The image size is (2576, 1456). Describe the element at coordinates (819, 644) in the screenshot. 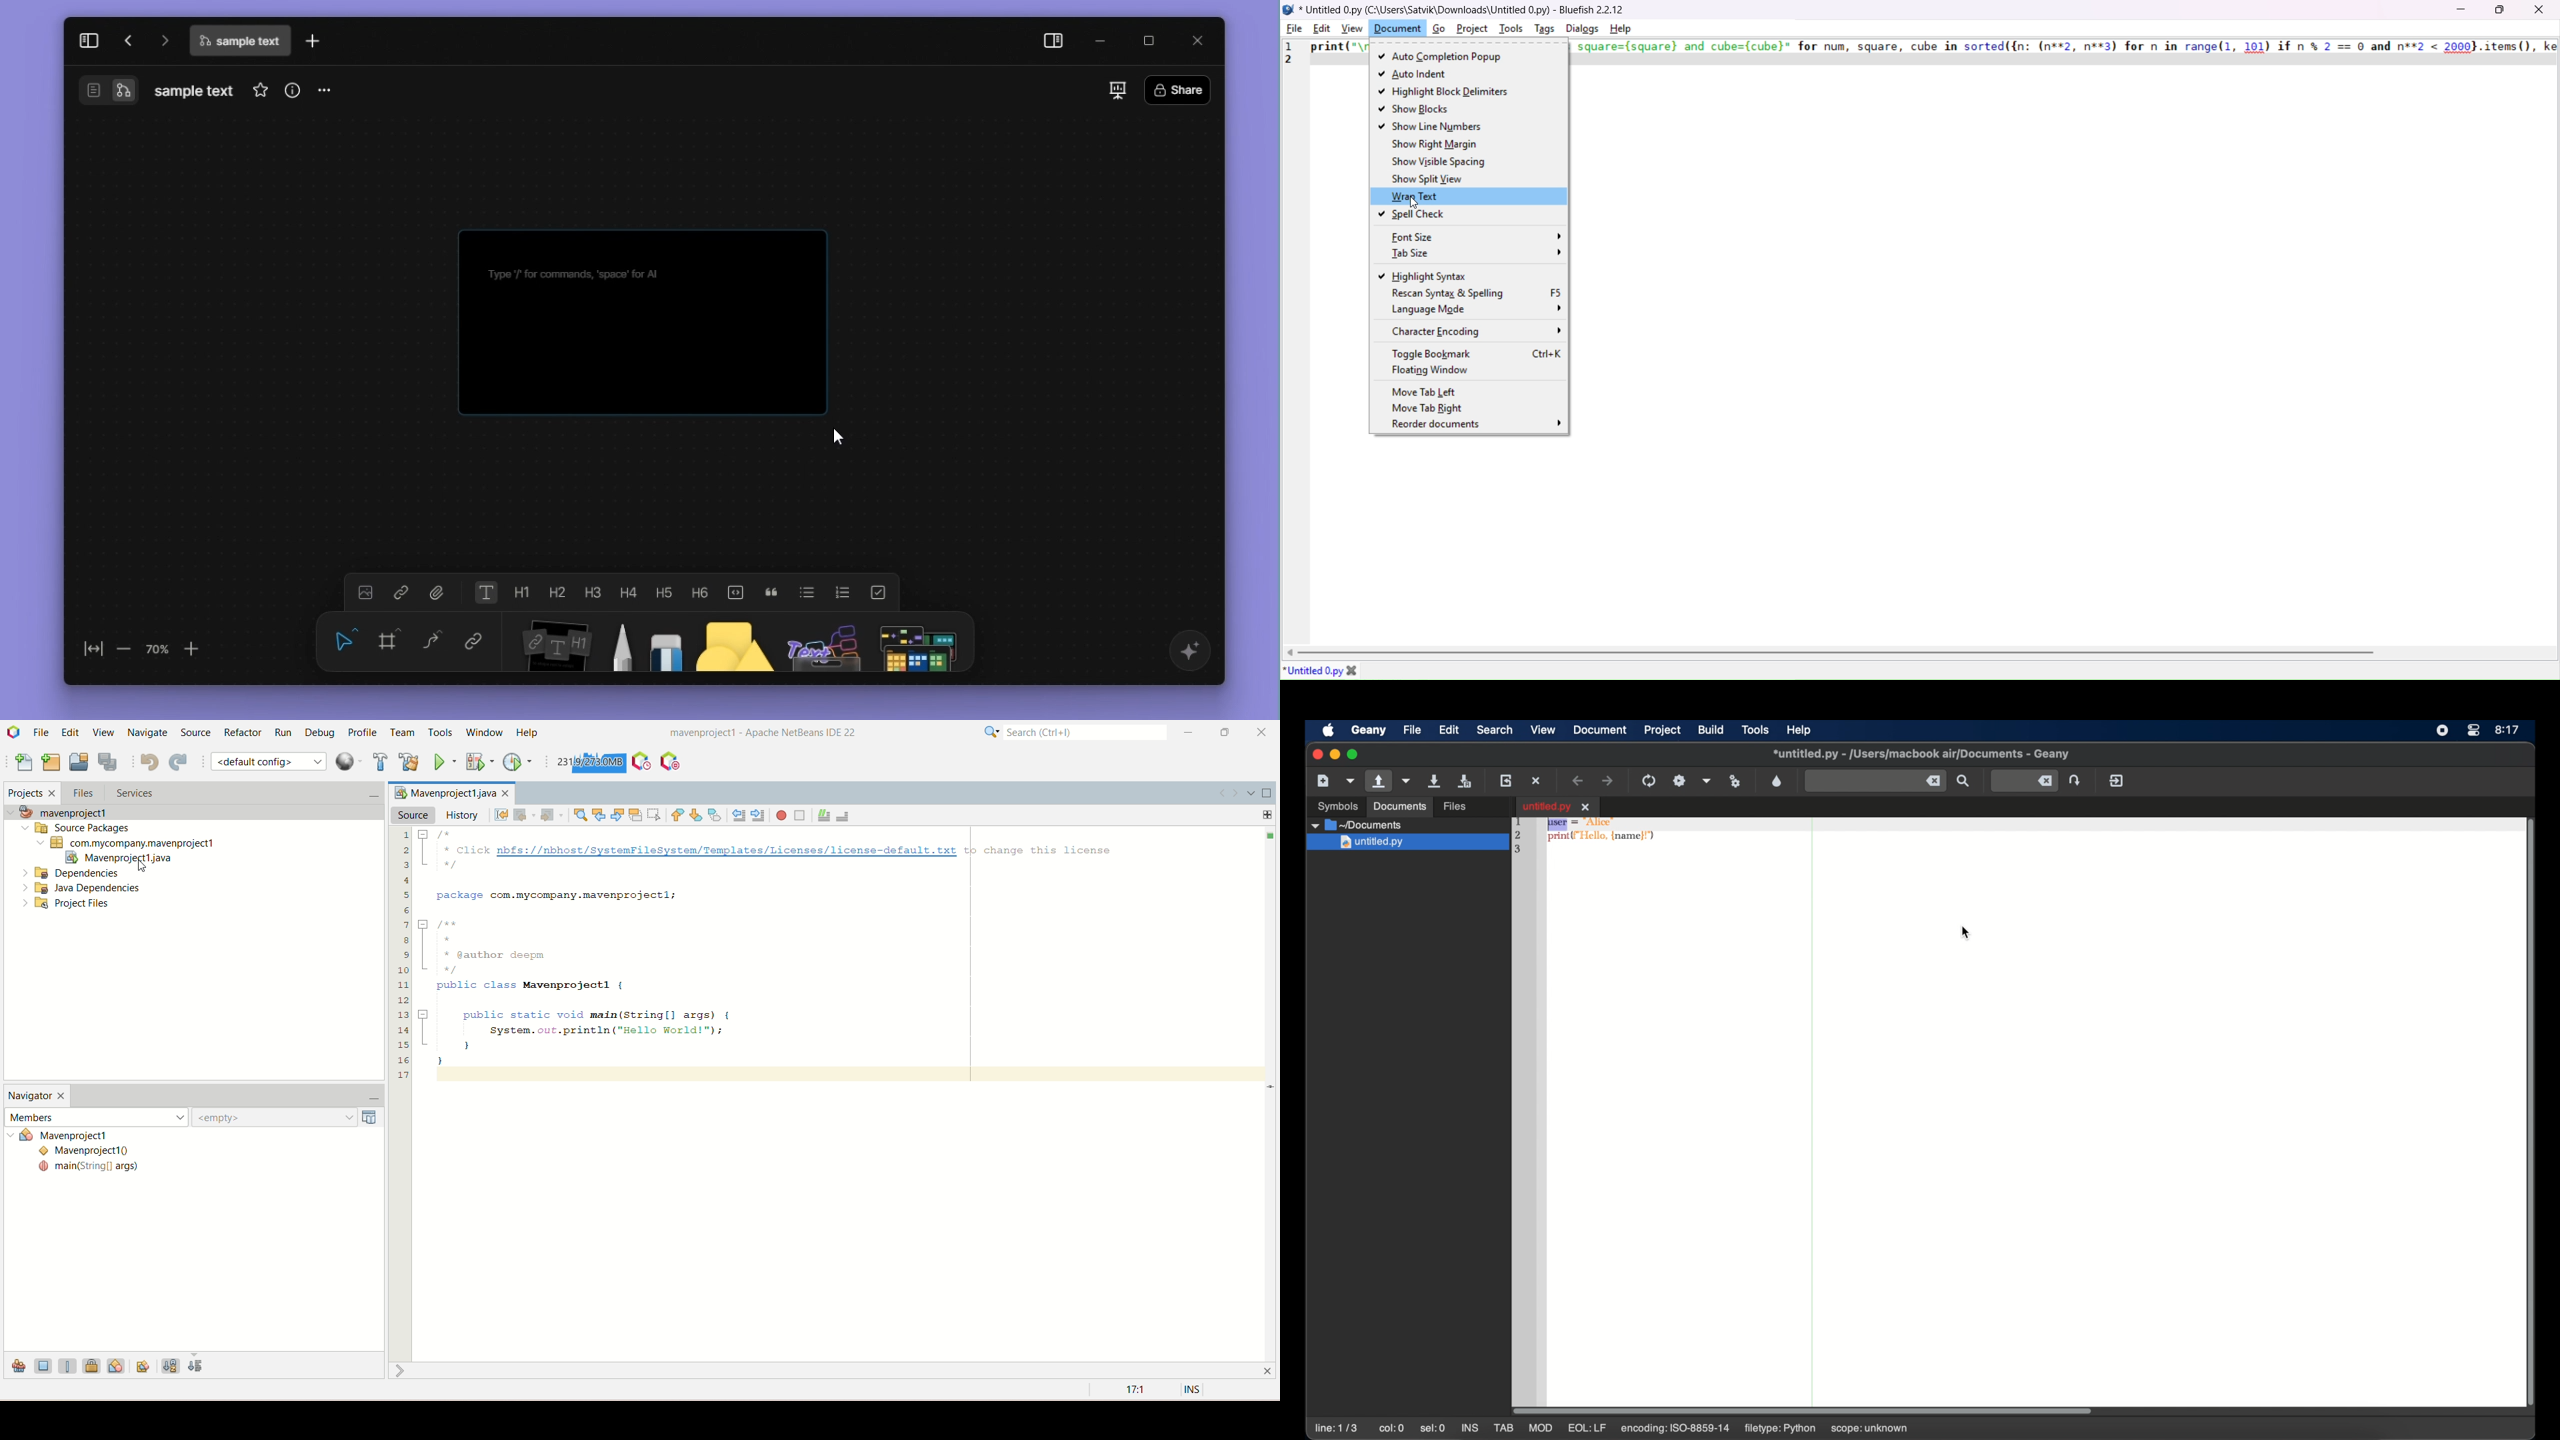

I see `others` at that location.